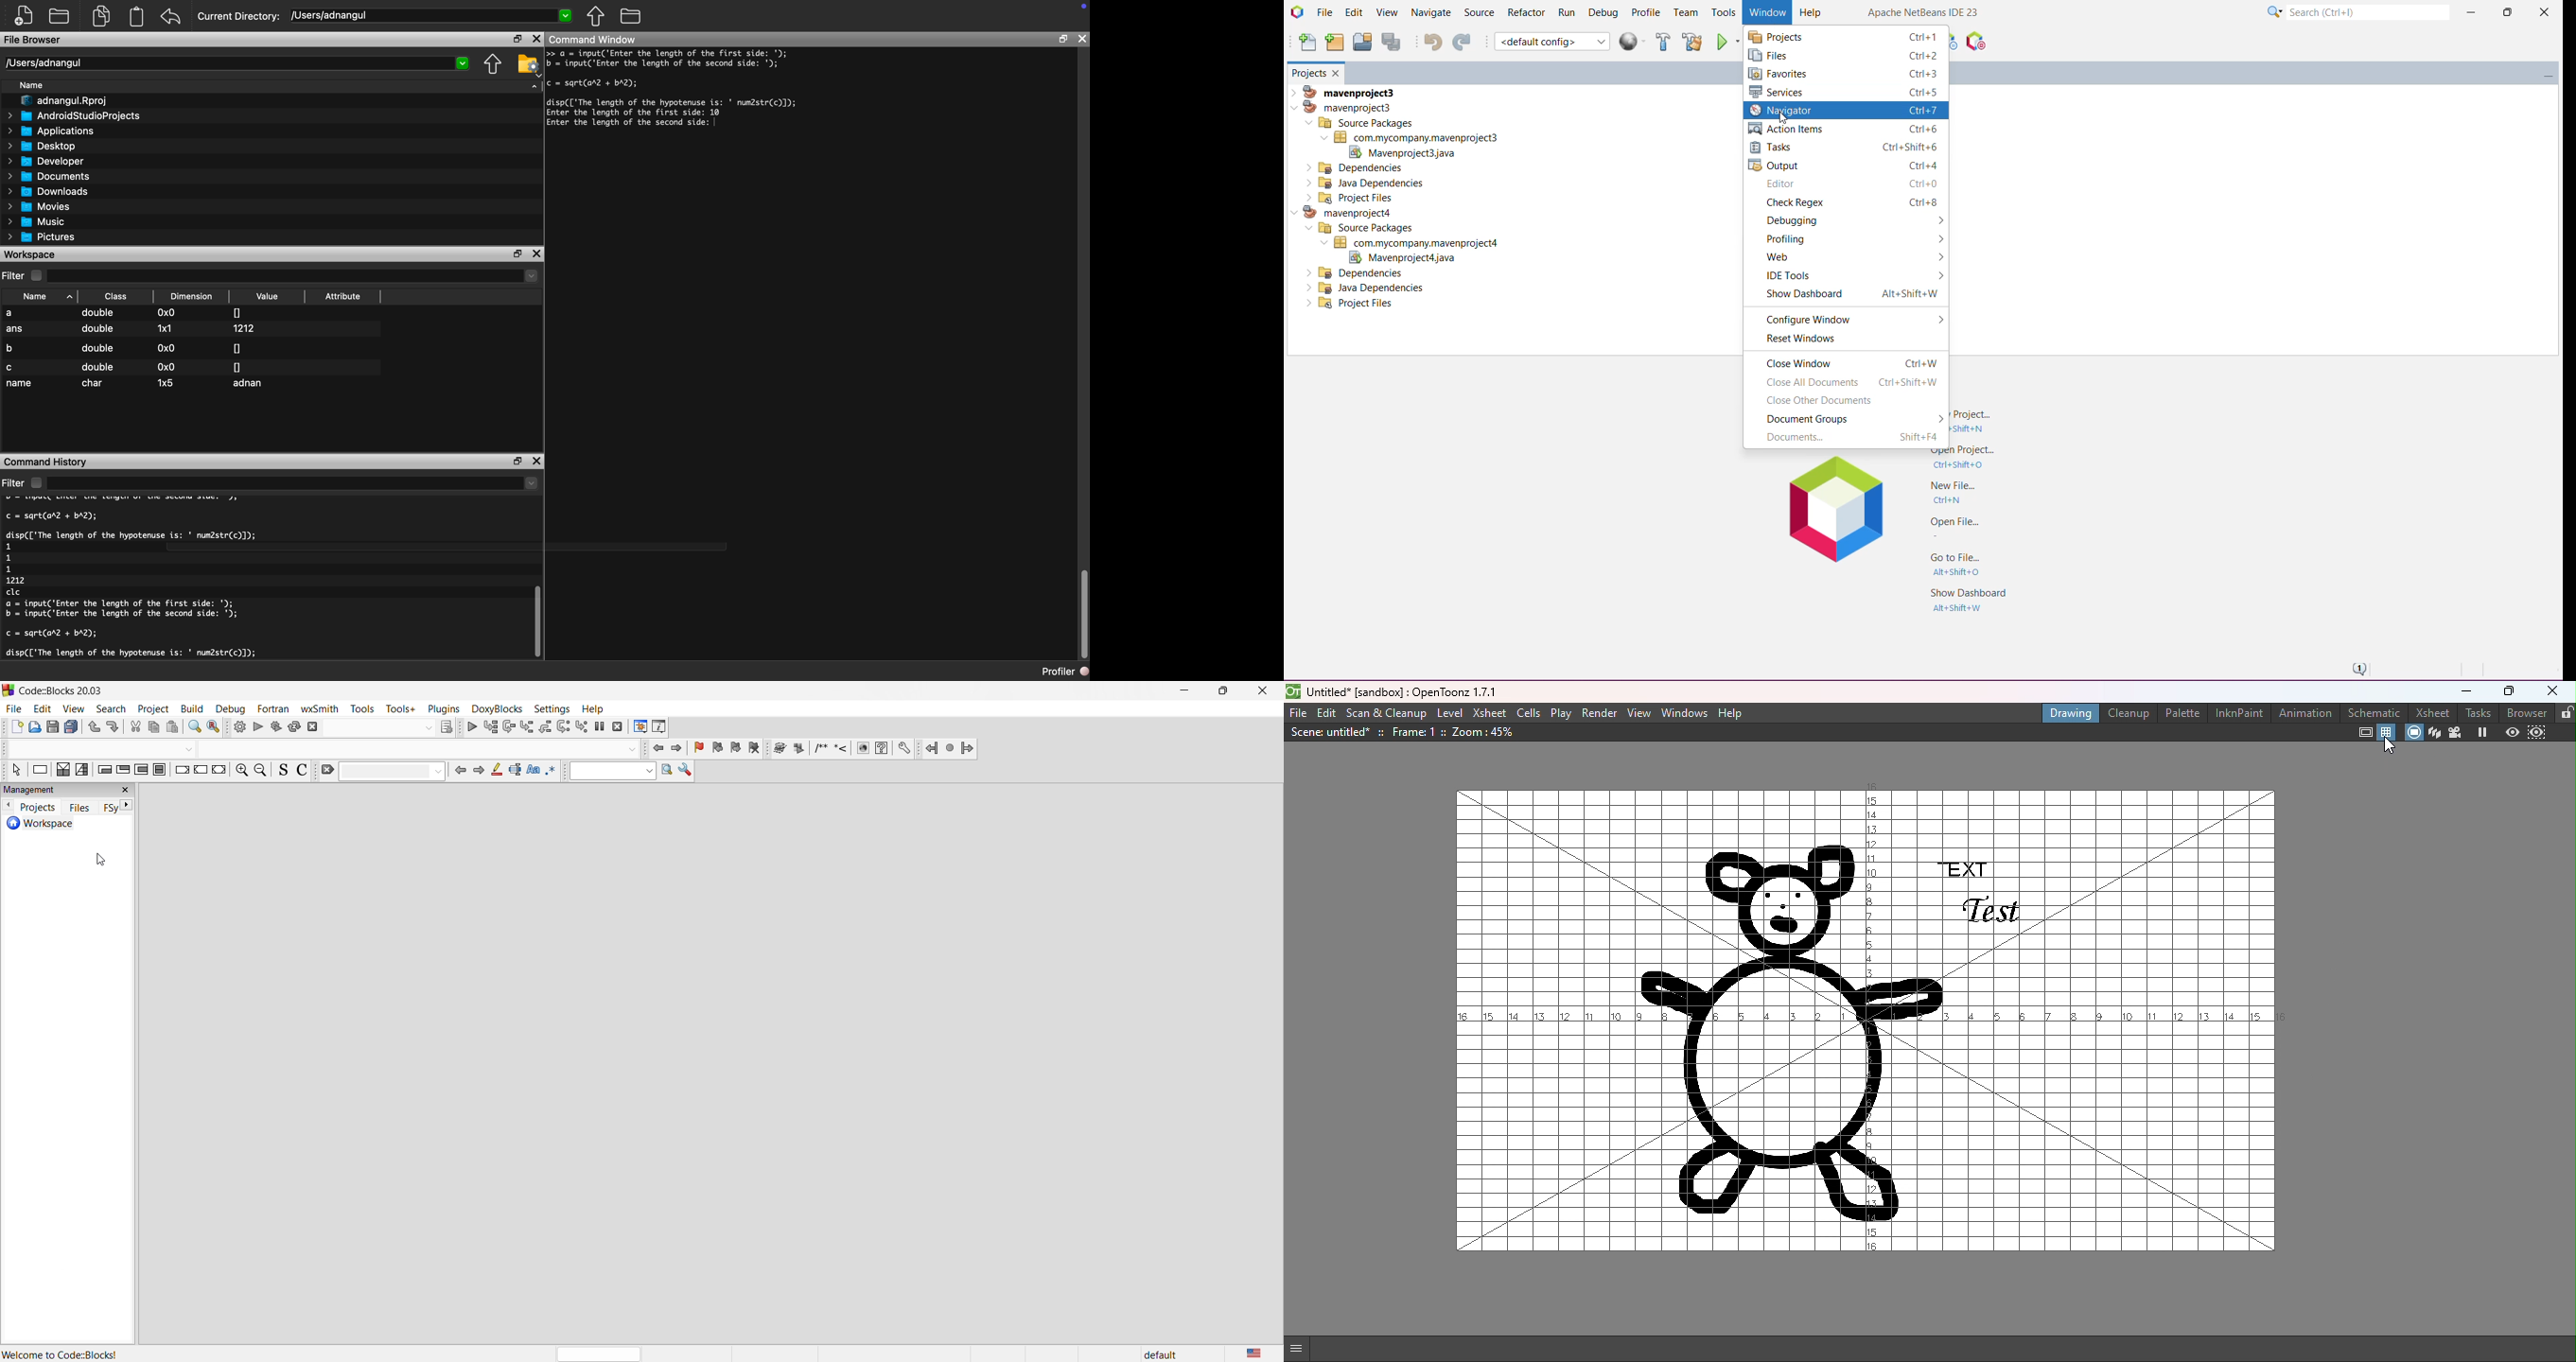 The width and height of the screenshot is (2576, 1372). I want to click on break instruction, so click(181, 772).